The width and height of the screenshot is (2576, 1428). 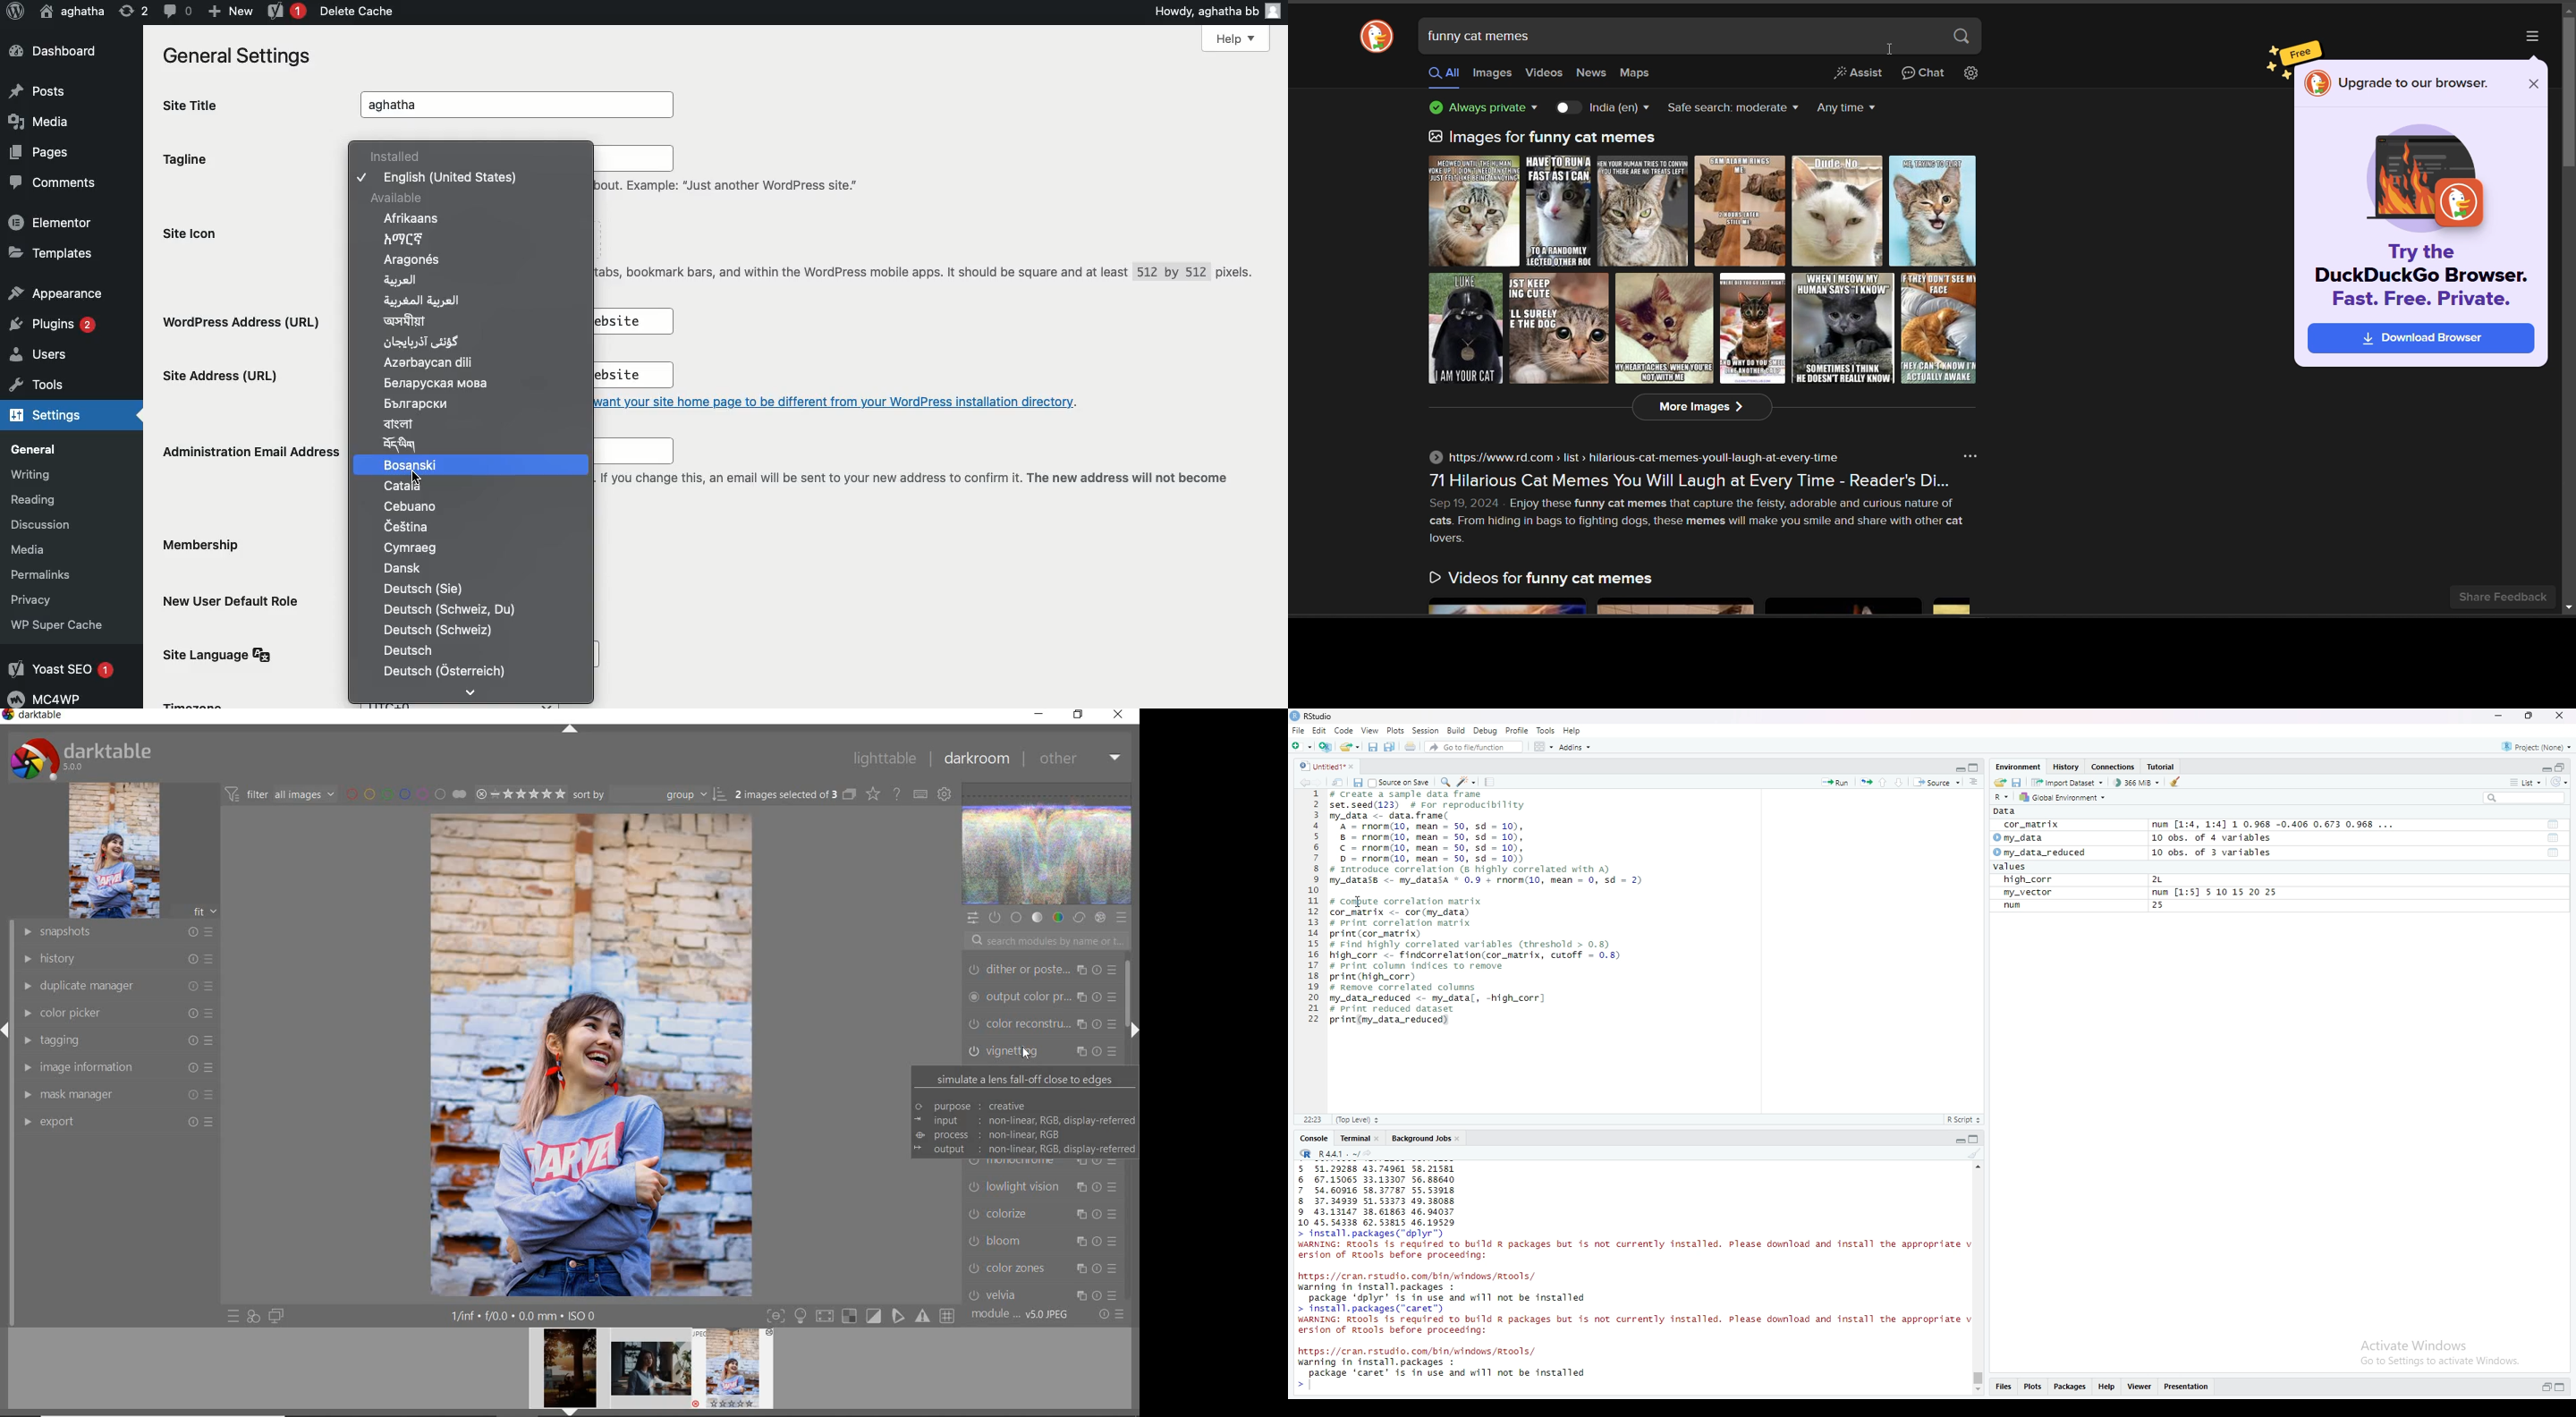 I want to click on image, so click(x=2421, y=178).